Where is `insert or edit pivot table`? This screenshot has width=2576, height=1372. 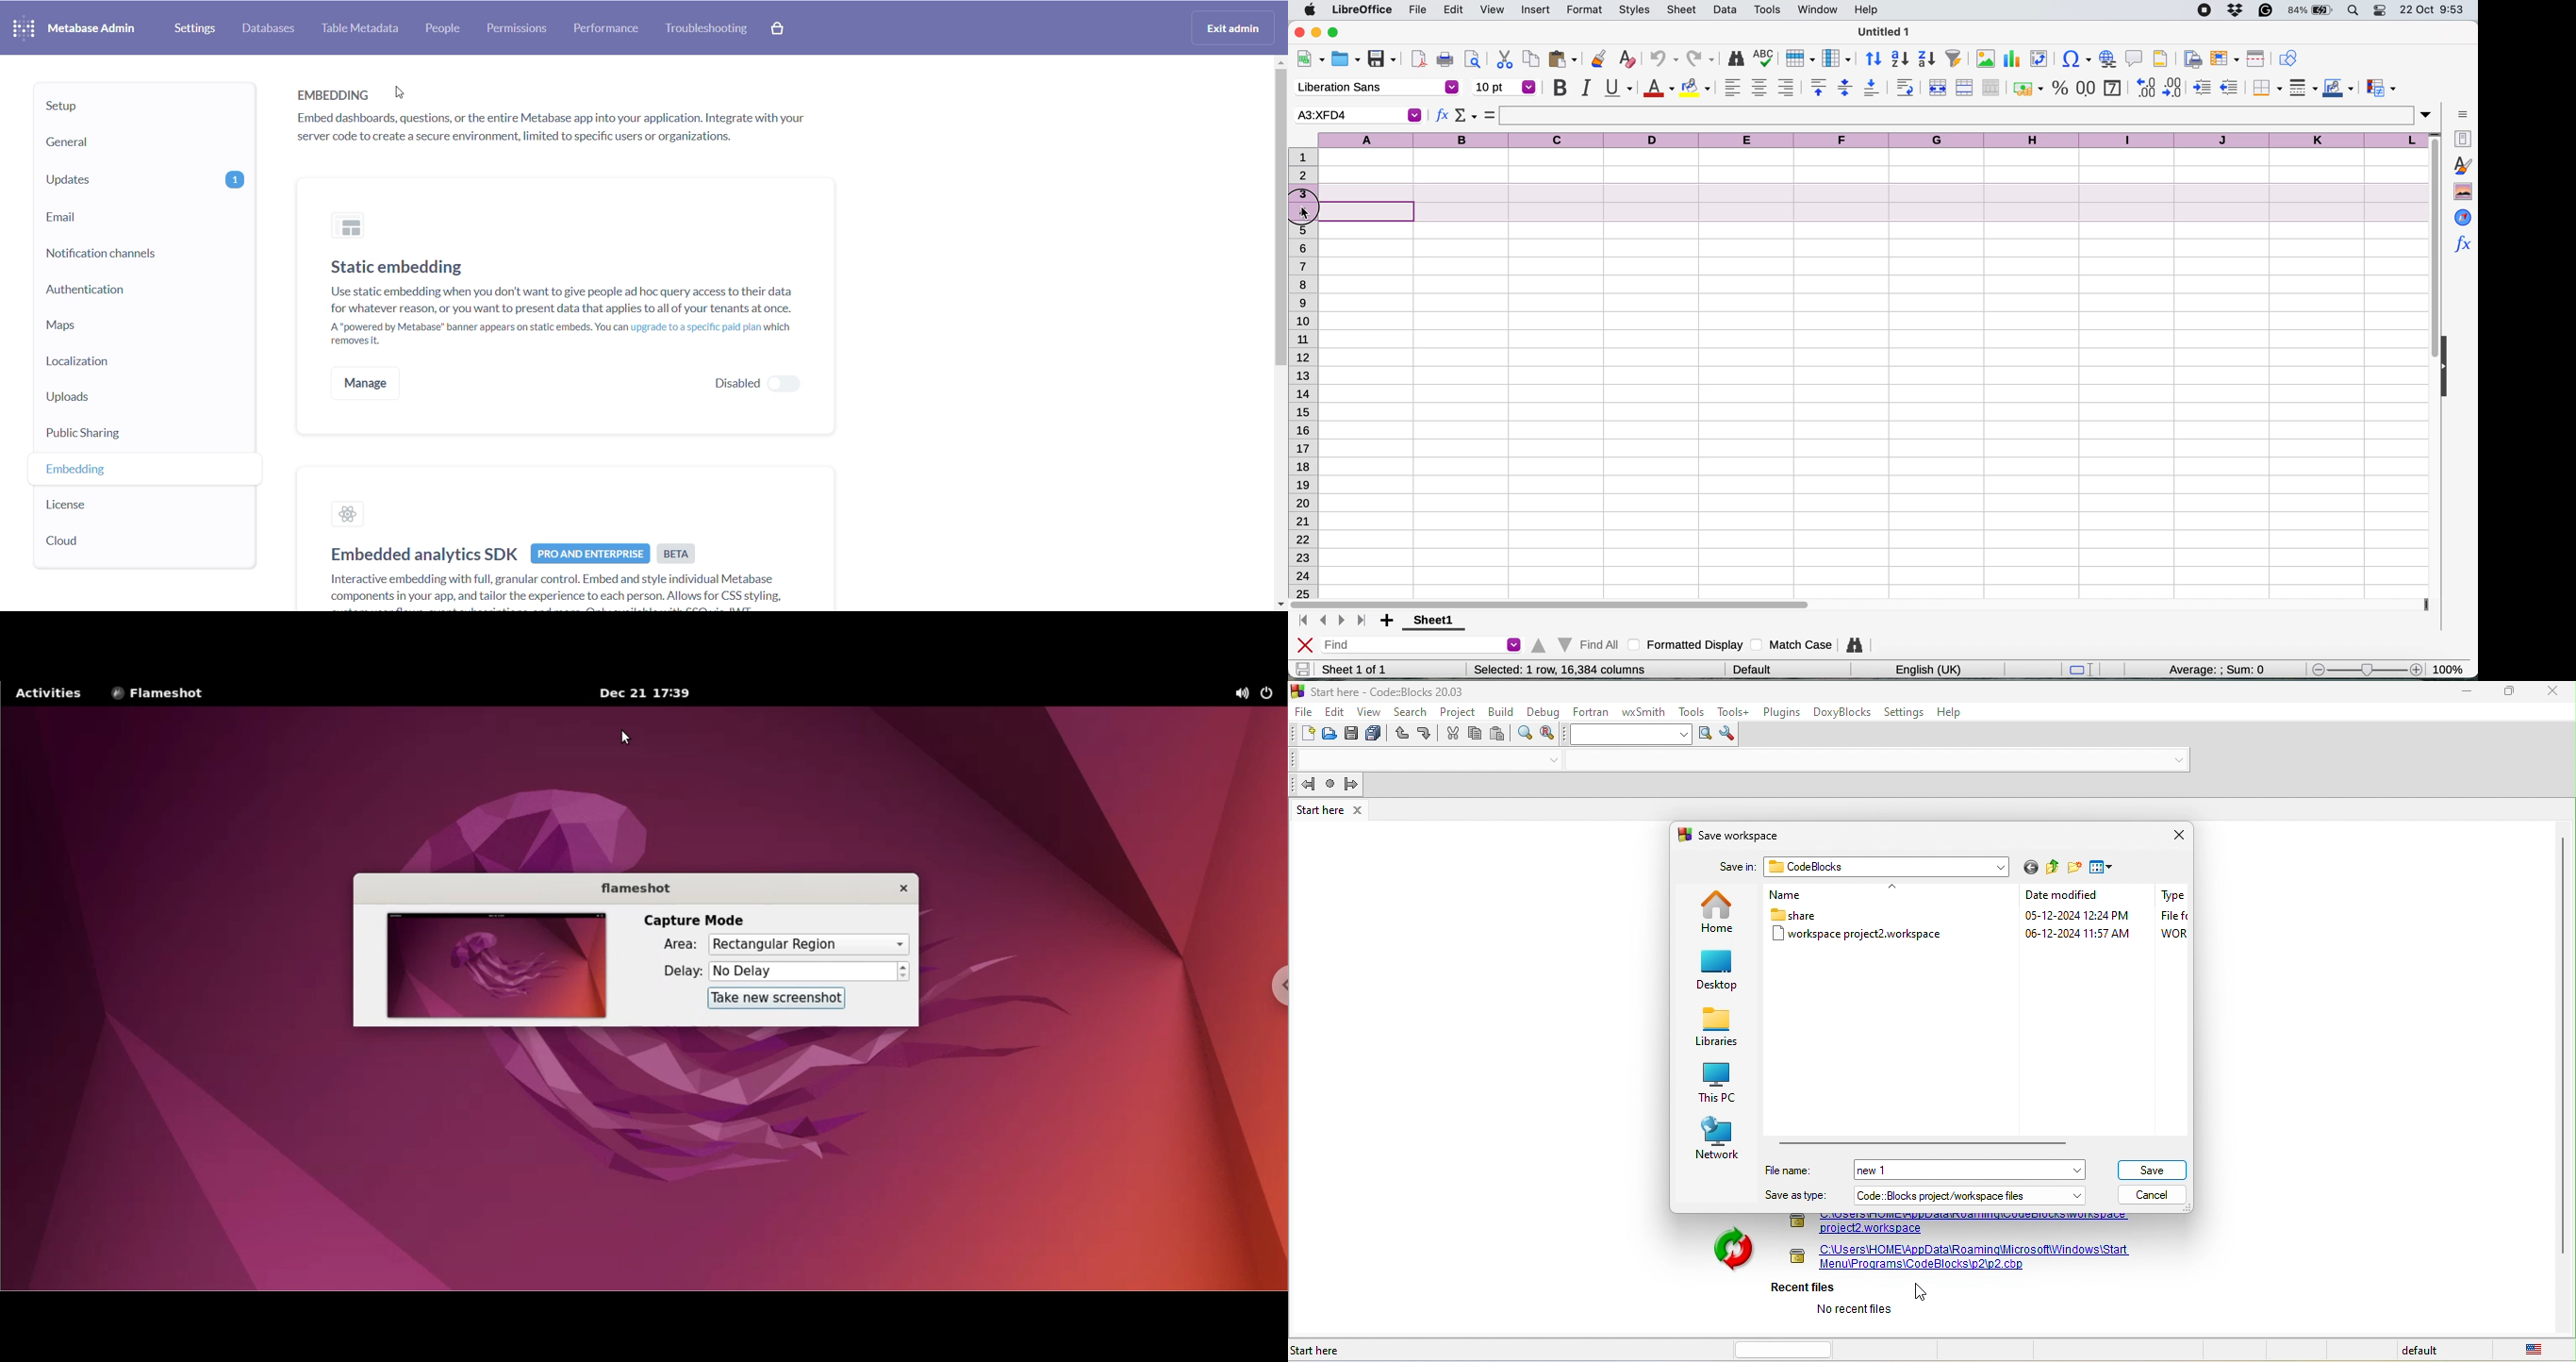 insert or edit pivot table is located at coordinates (2036, 59).